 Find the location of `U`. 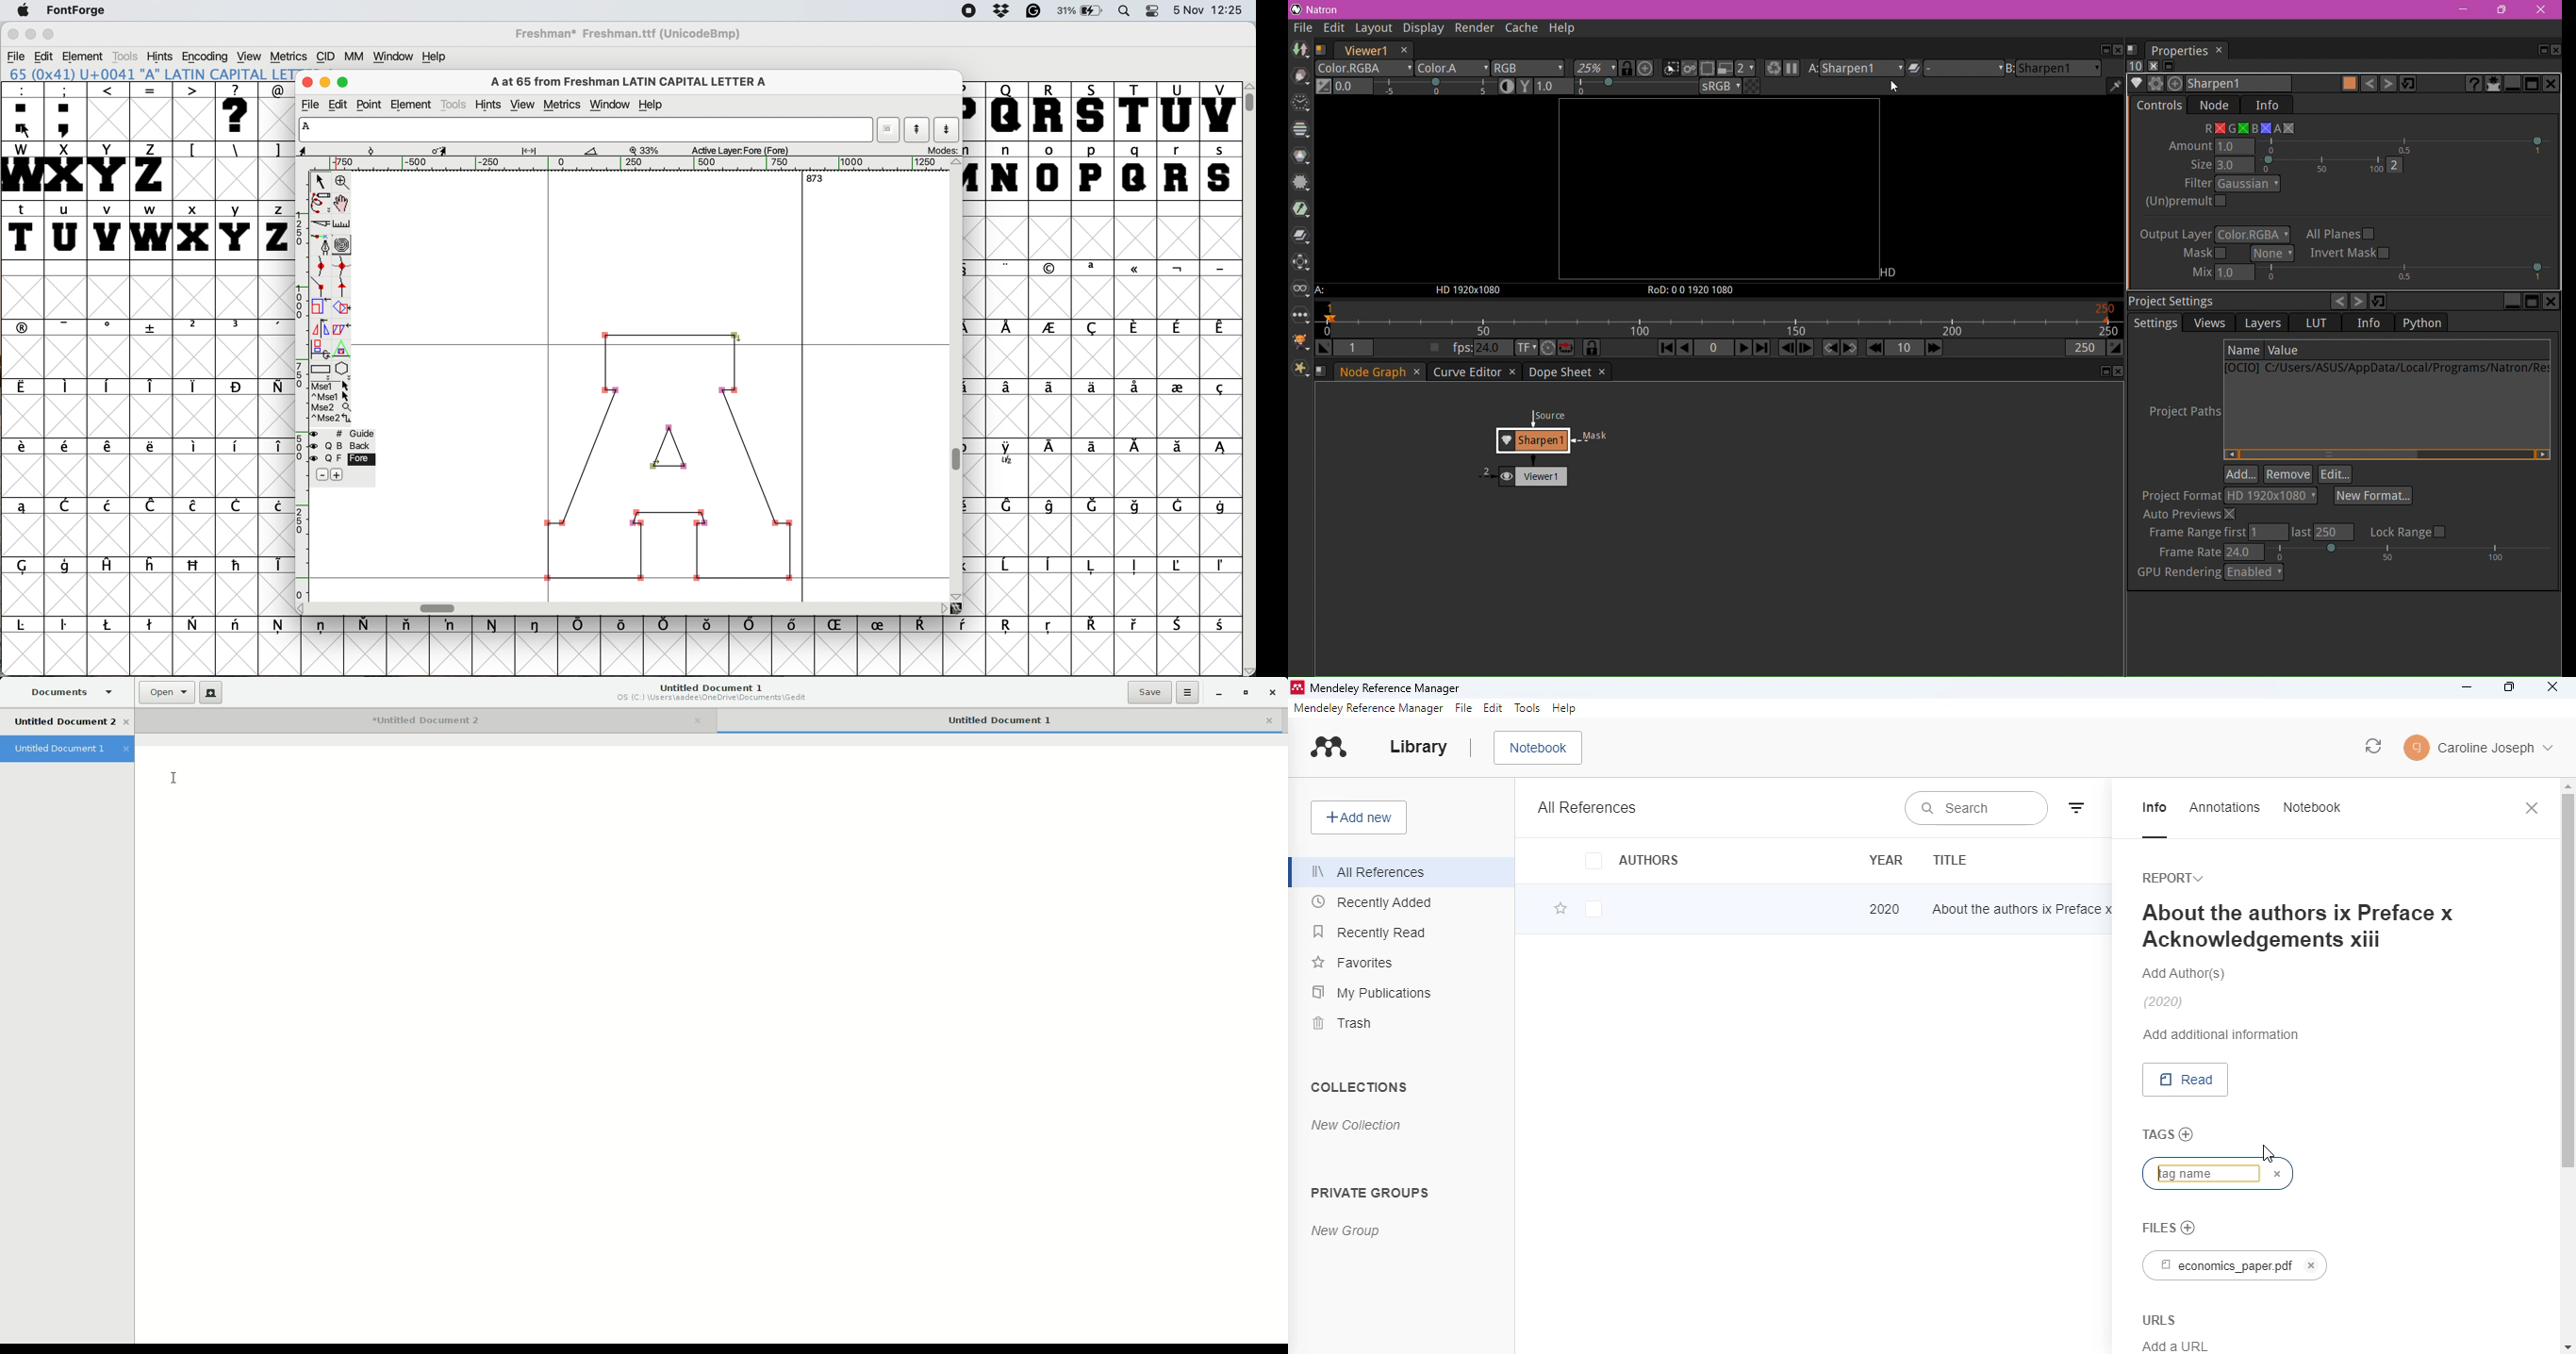

U is located at coordinates (1177, 111).